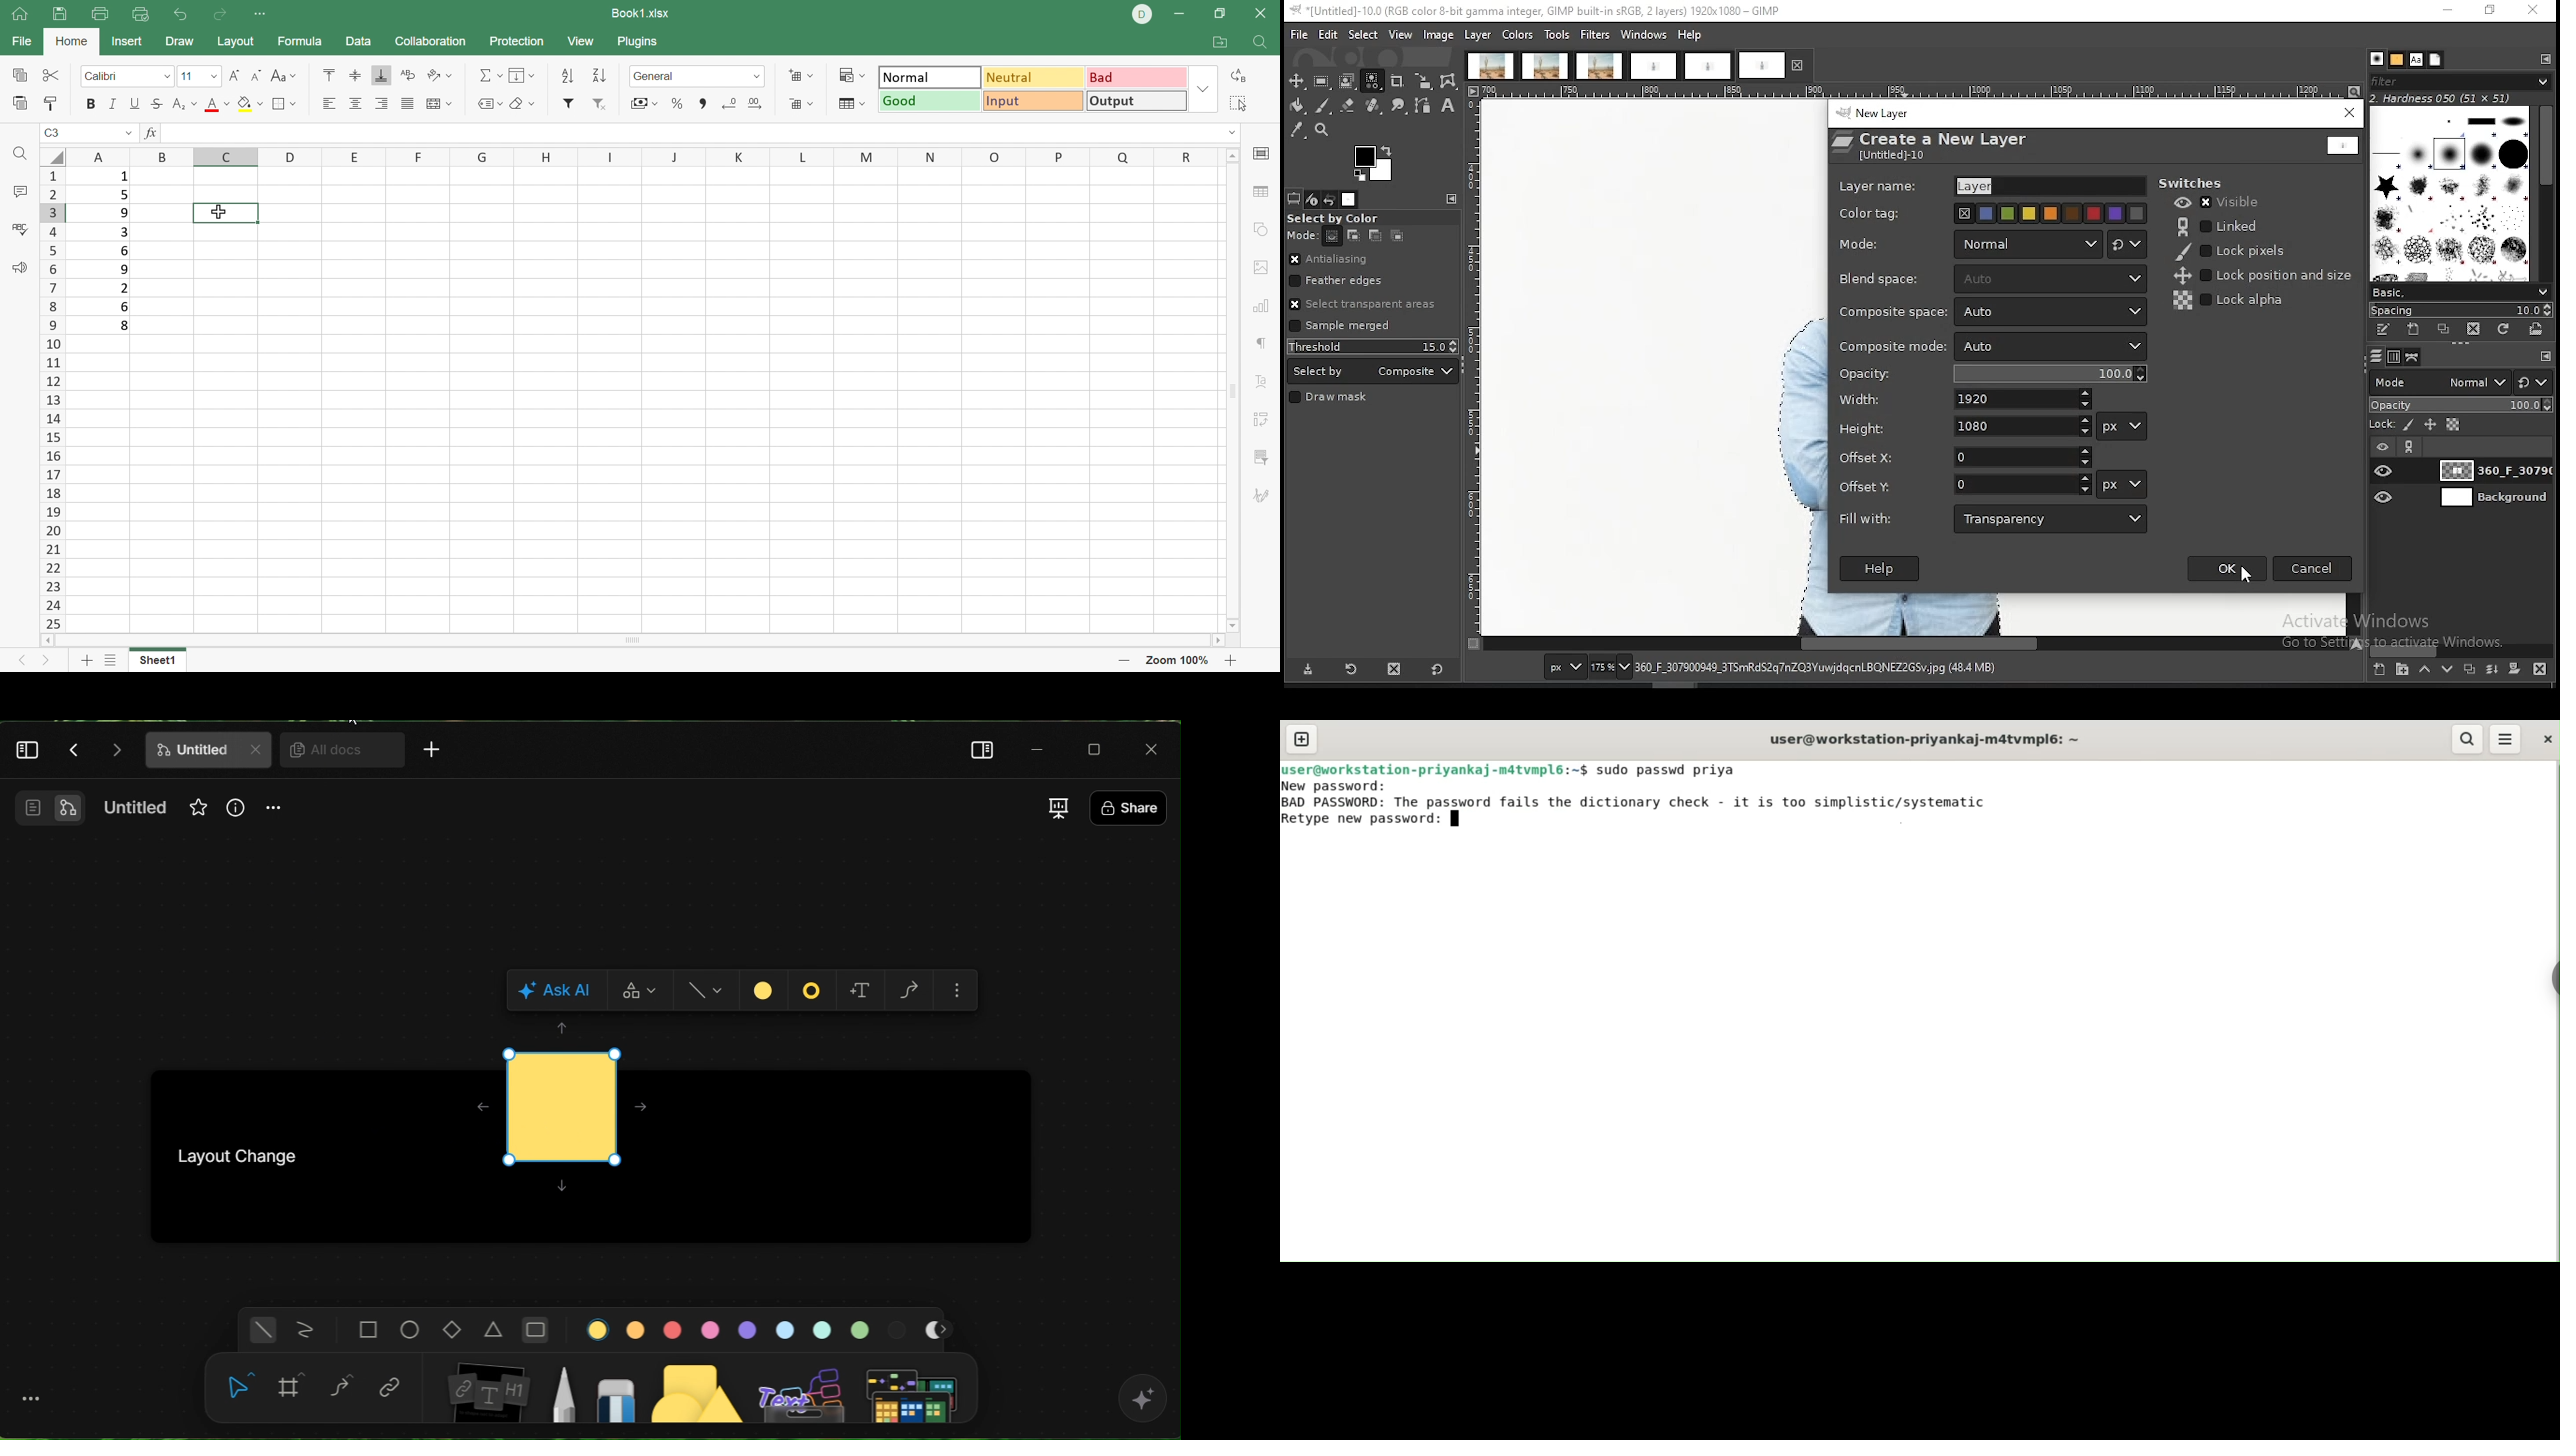  Describe the element at coordinates (2492, 470) in the screenshot. I see `layer` at that location.